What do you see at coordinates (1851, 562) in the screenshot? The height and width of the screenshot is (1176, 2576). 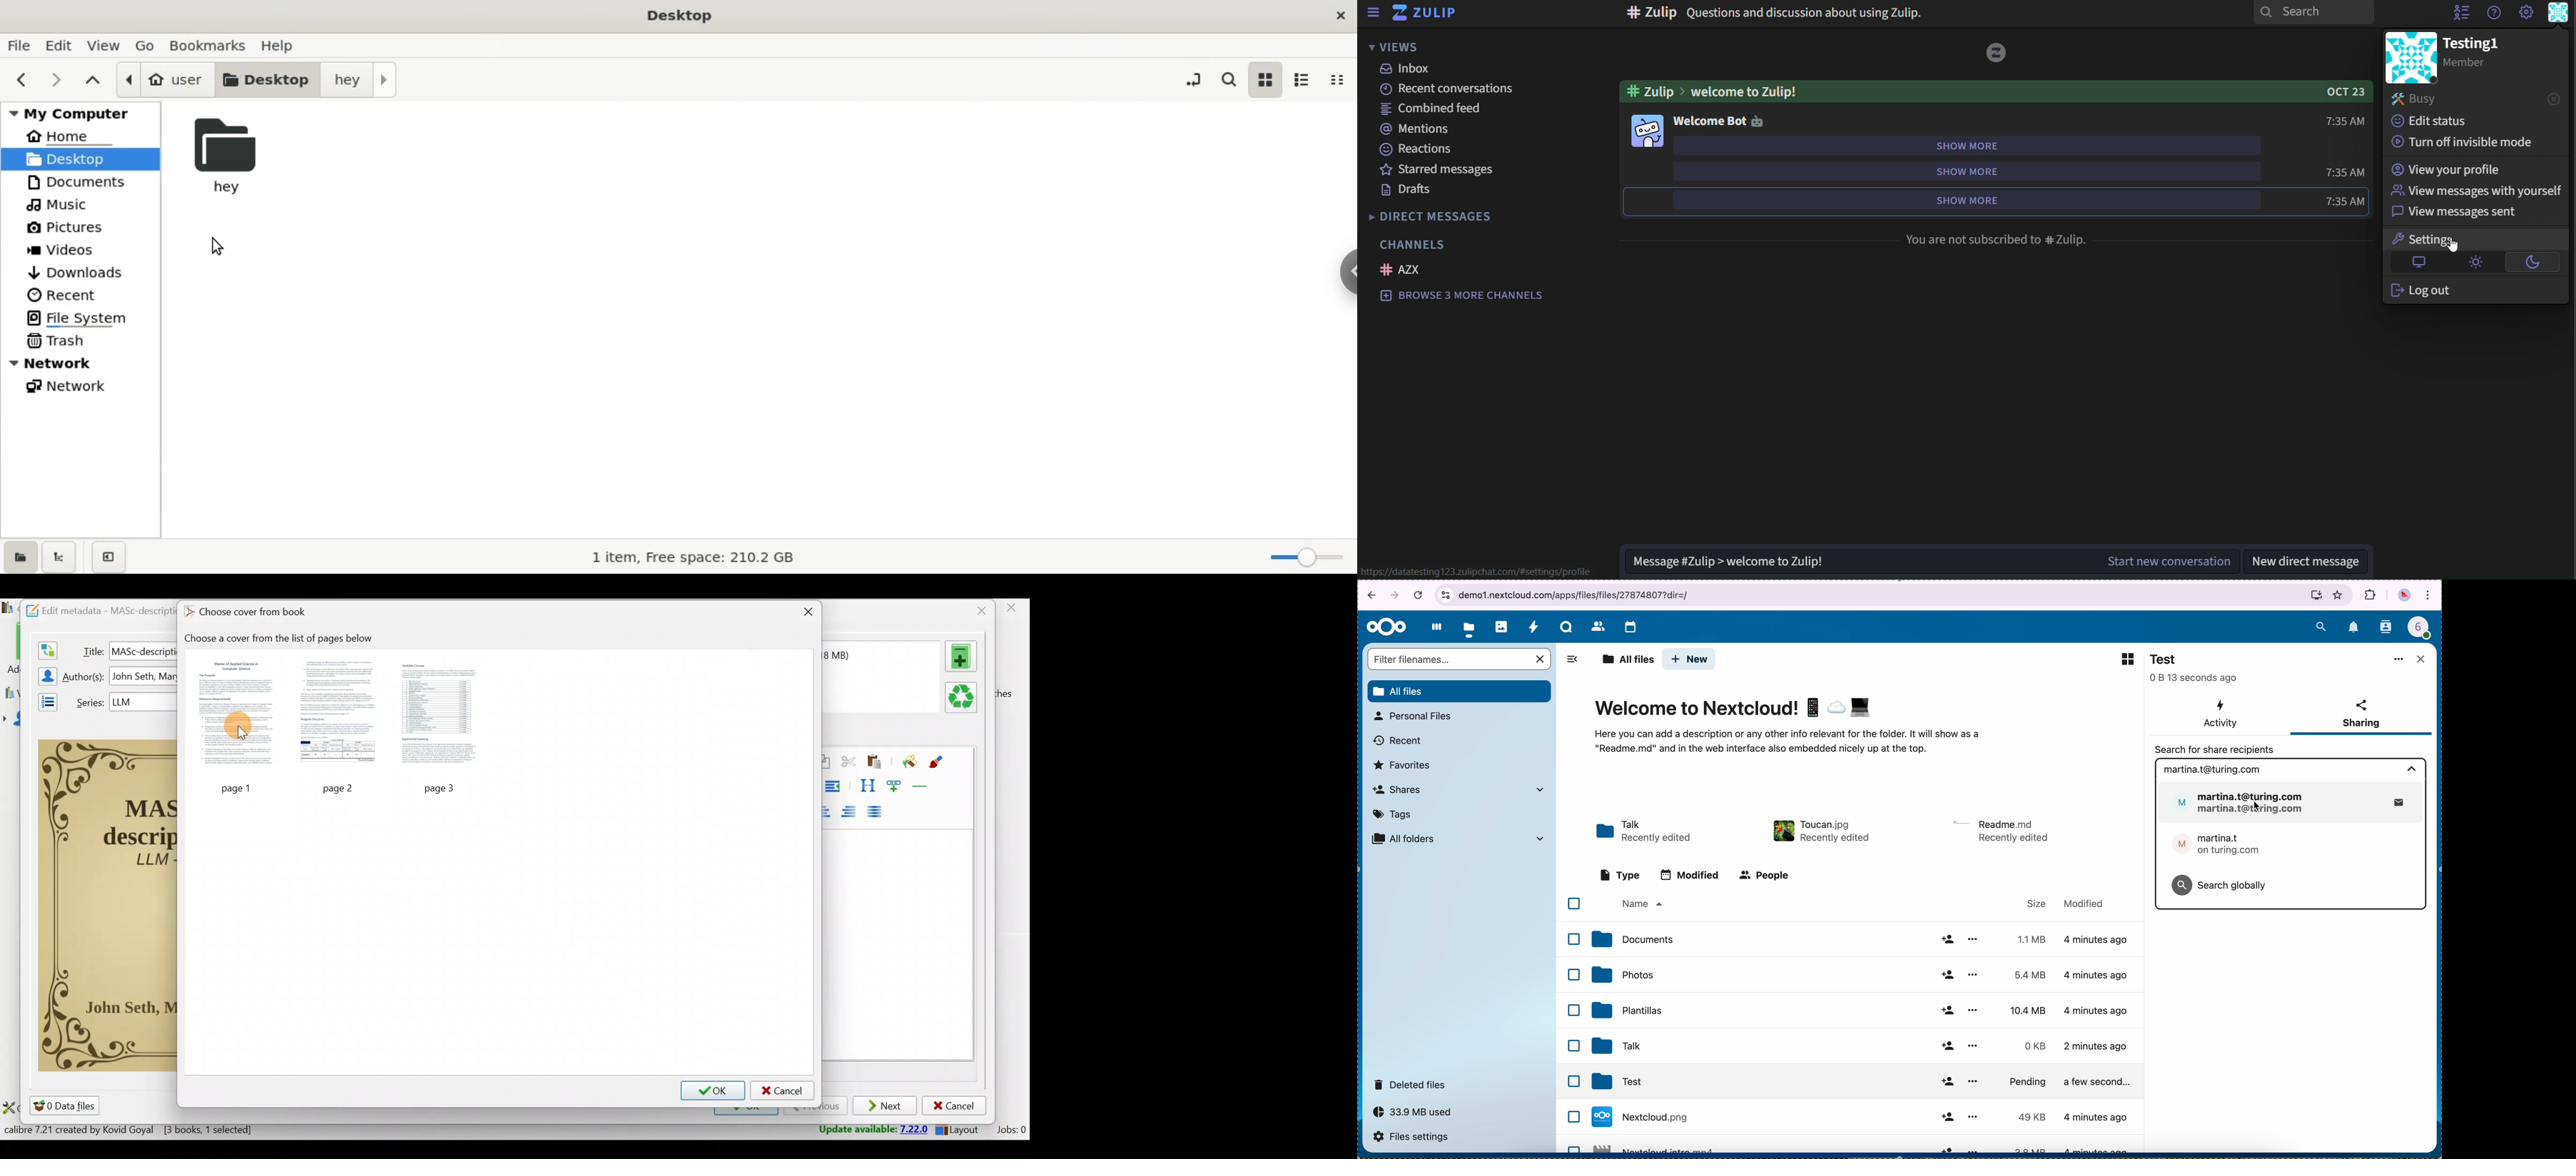 I see `Message #Zulip > welcome to Zulip!` at bounding box center [1851, 562].